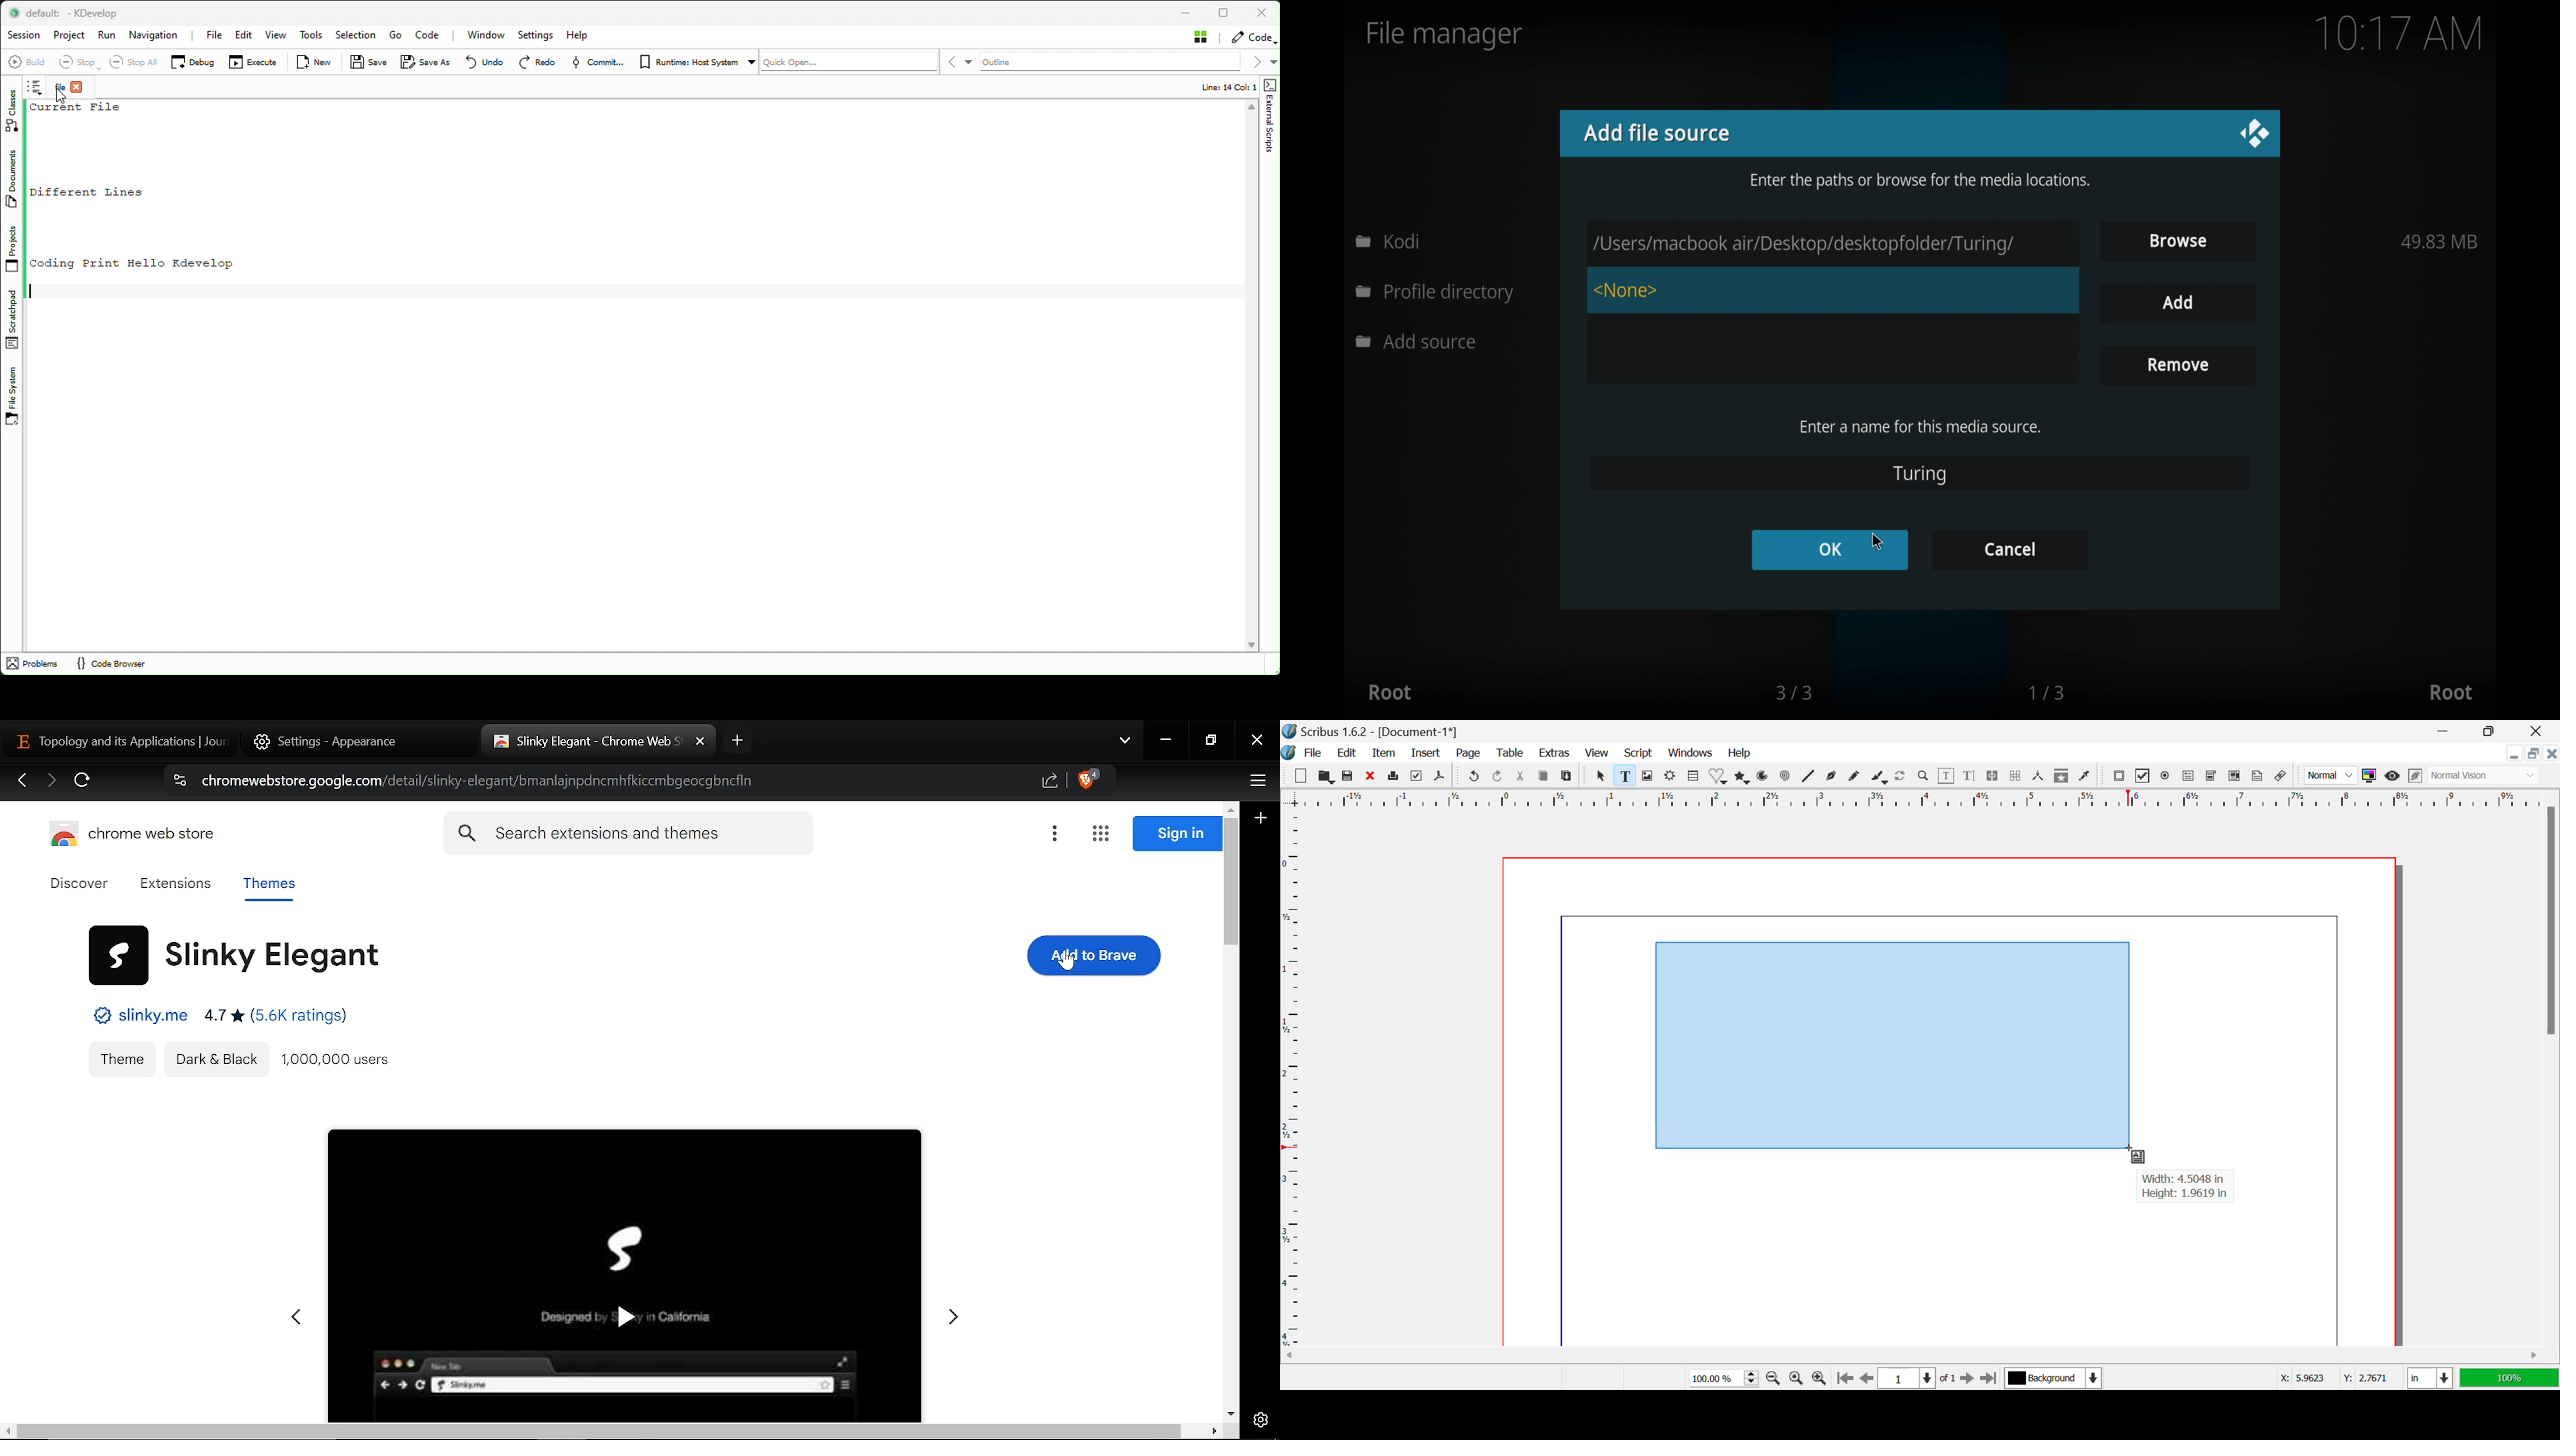 The width and height of the screenshot is (2576, 1456). What do you see at coordinates (2393, 777) in the screenshot?
I see `Preview Mode` at bounding box center [2393, 777].